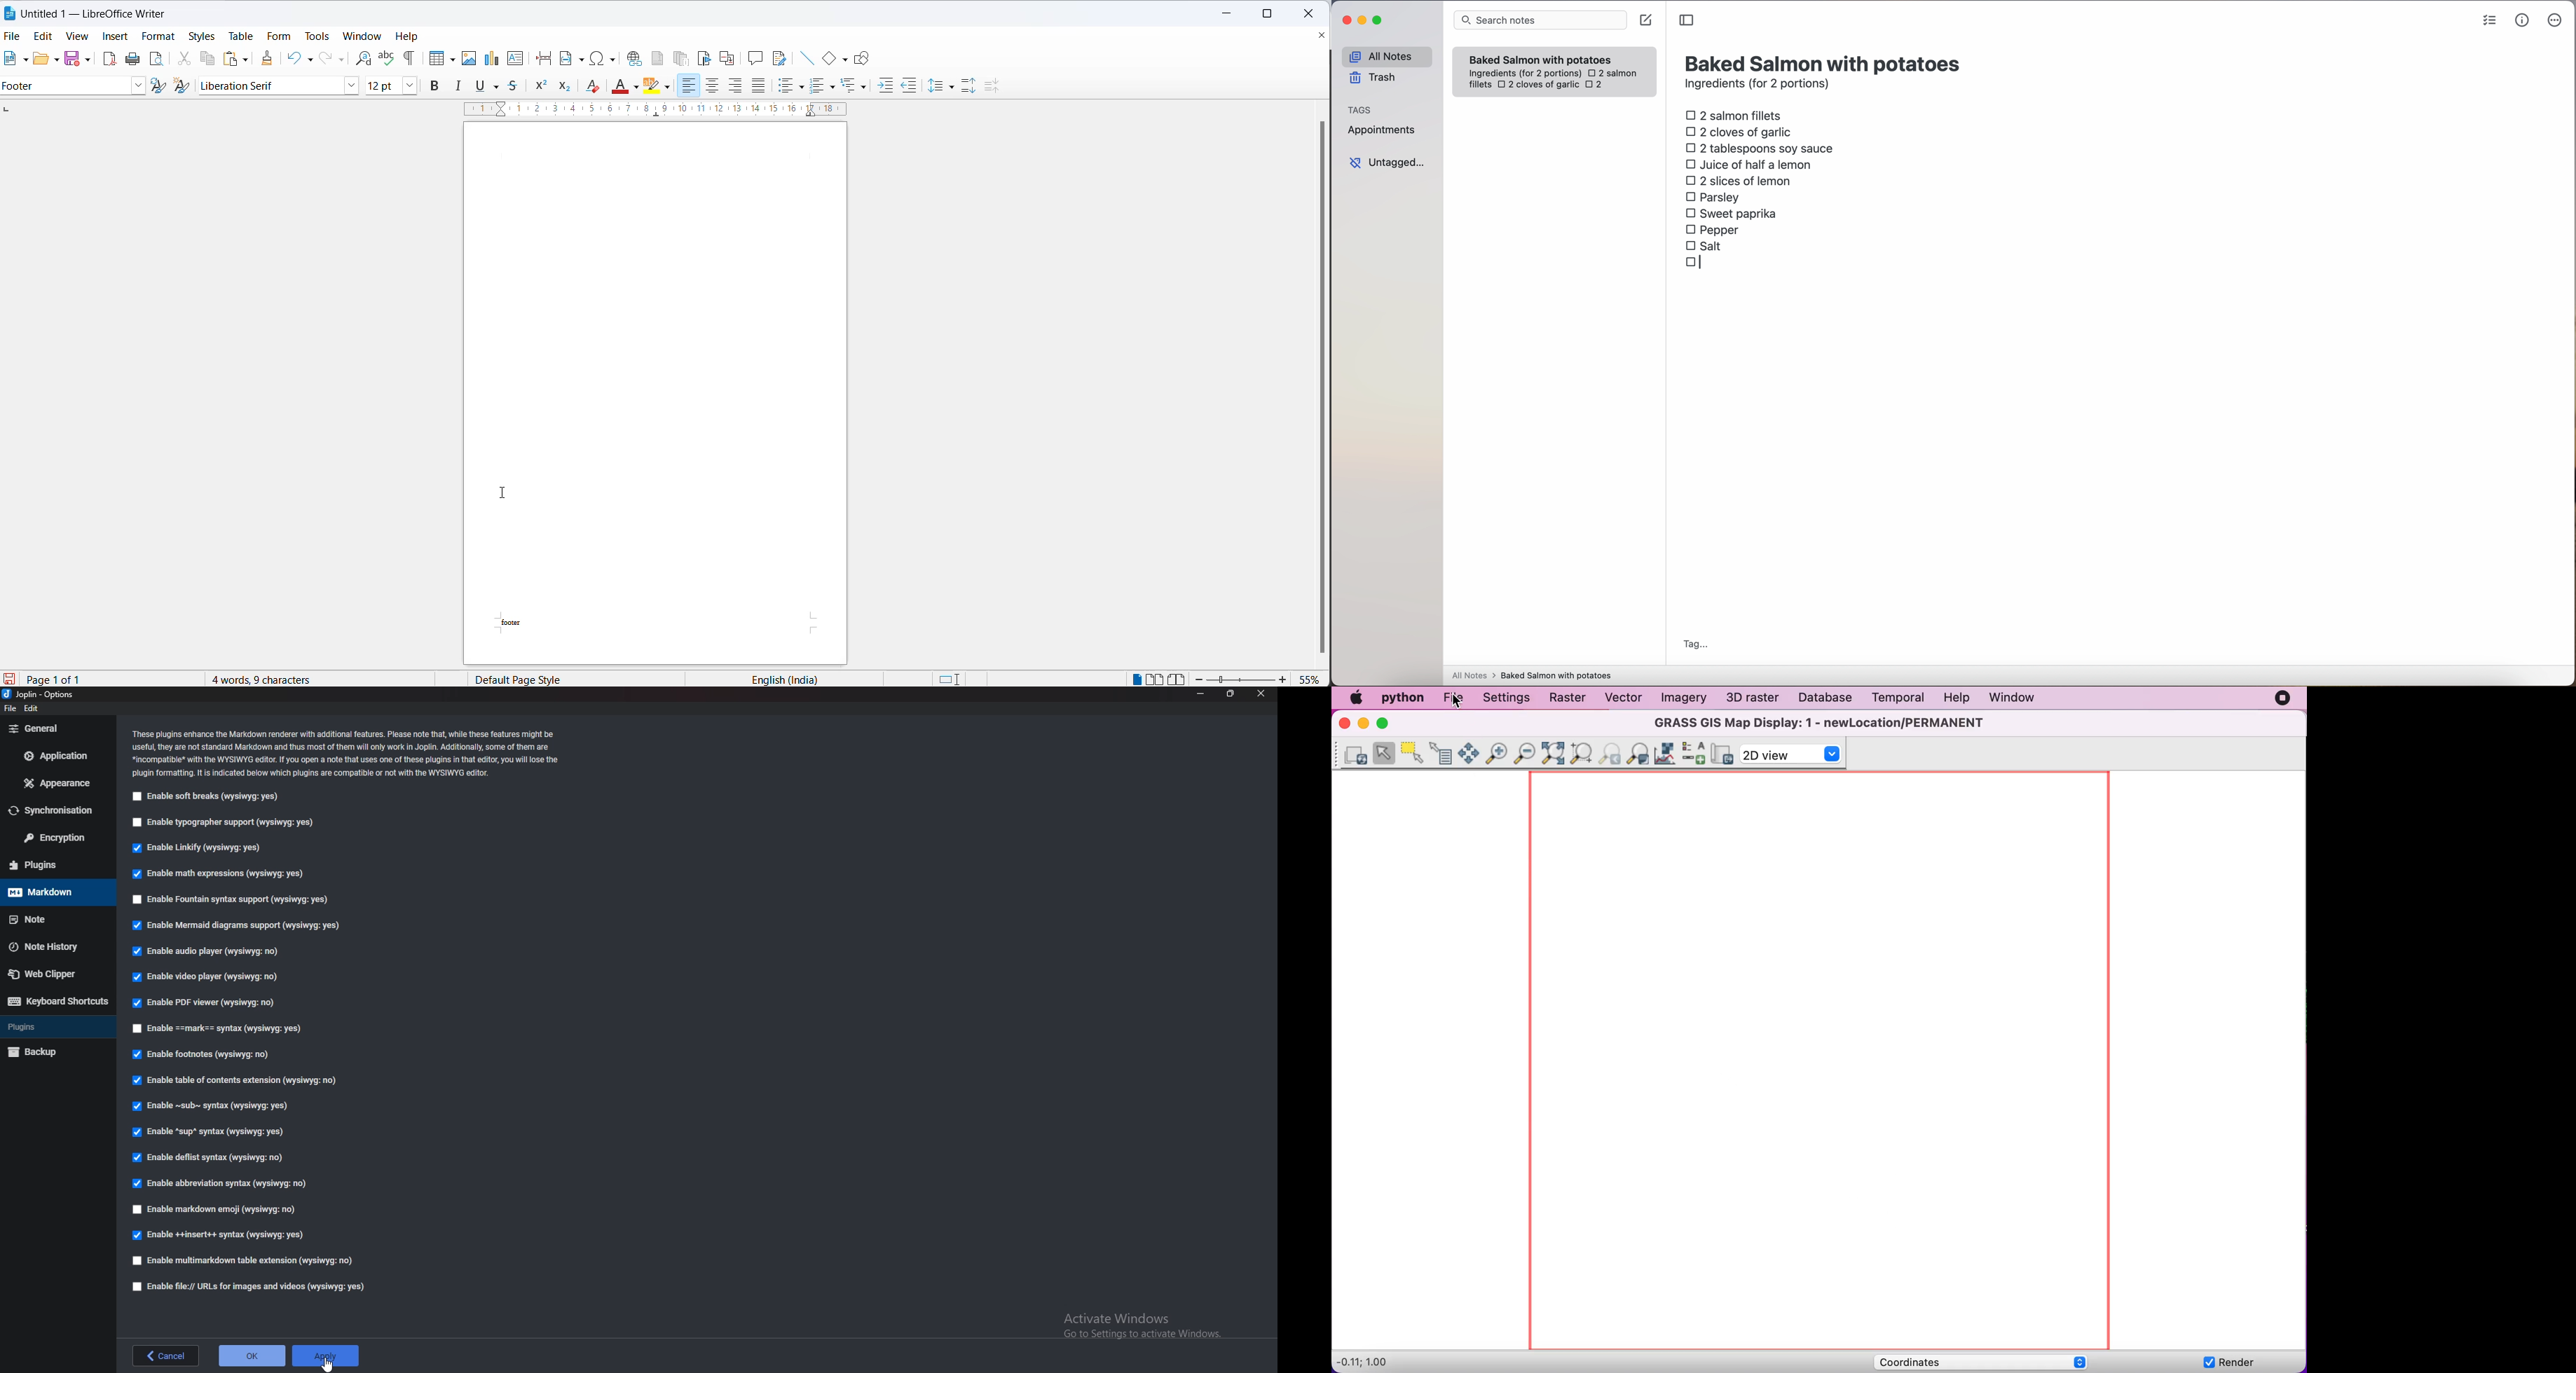 This screenshot has width=2576, height=1400. Describe the element at coordinates (653, 85) in the screenshot. I see `character highlighting icon` at that location.